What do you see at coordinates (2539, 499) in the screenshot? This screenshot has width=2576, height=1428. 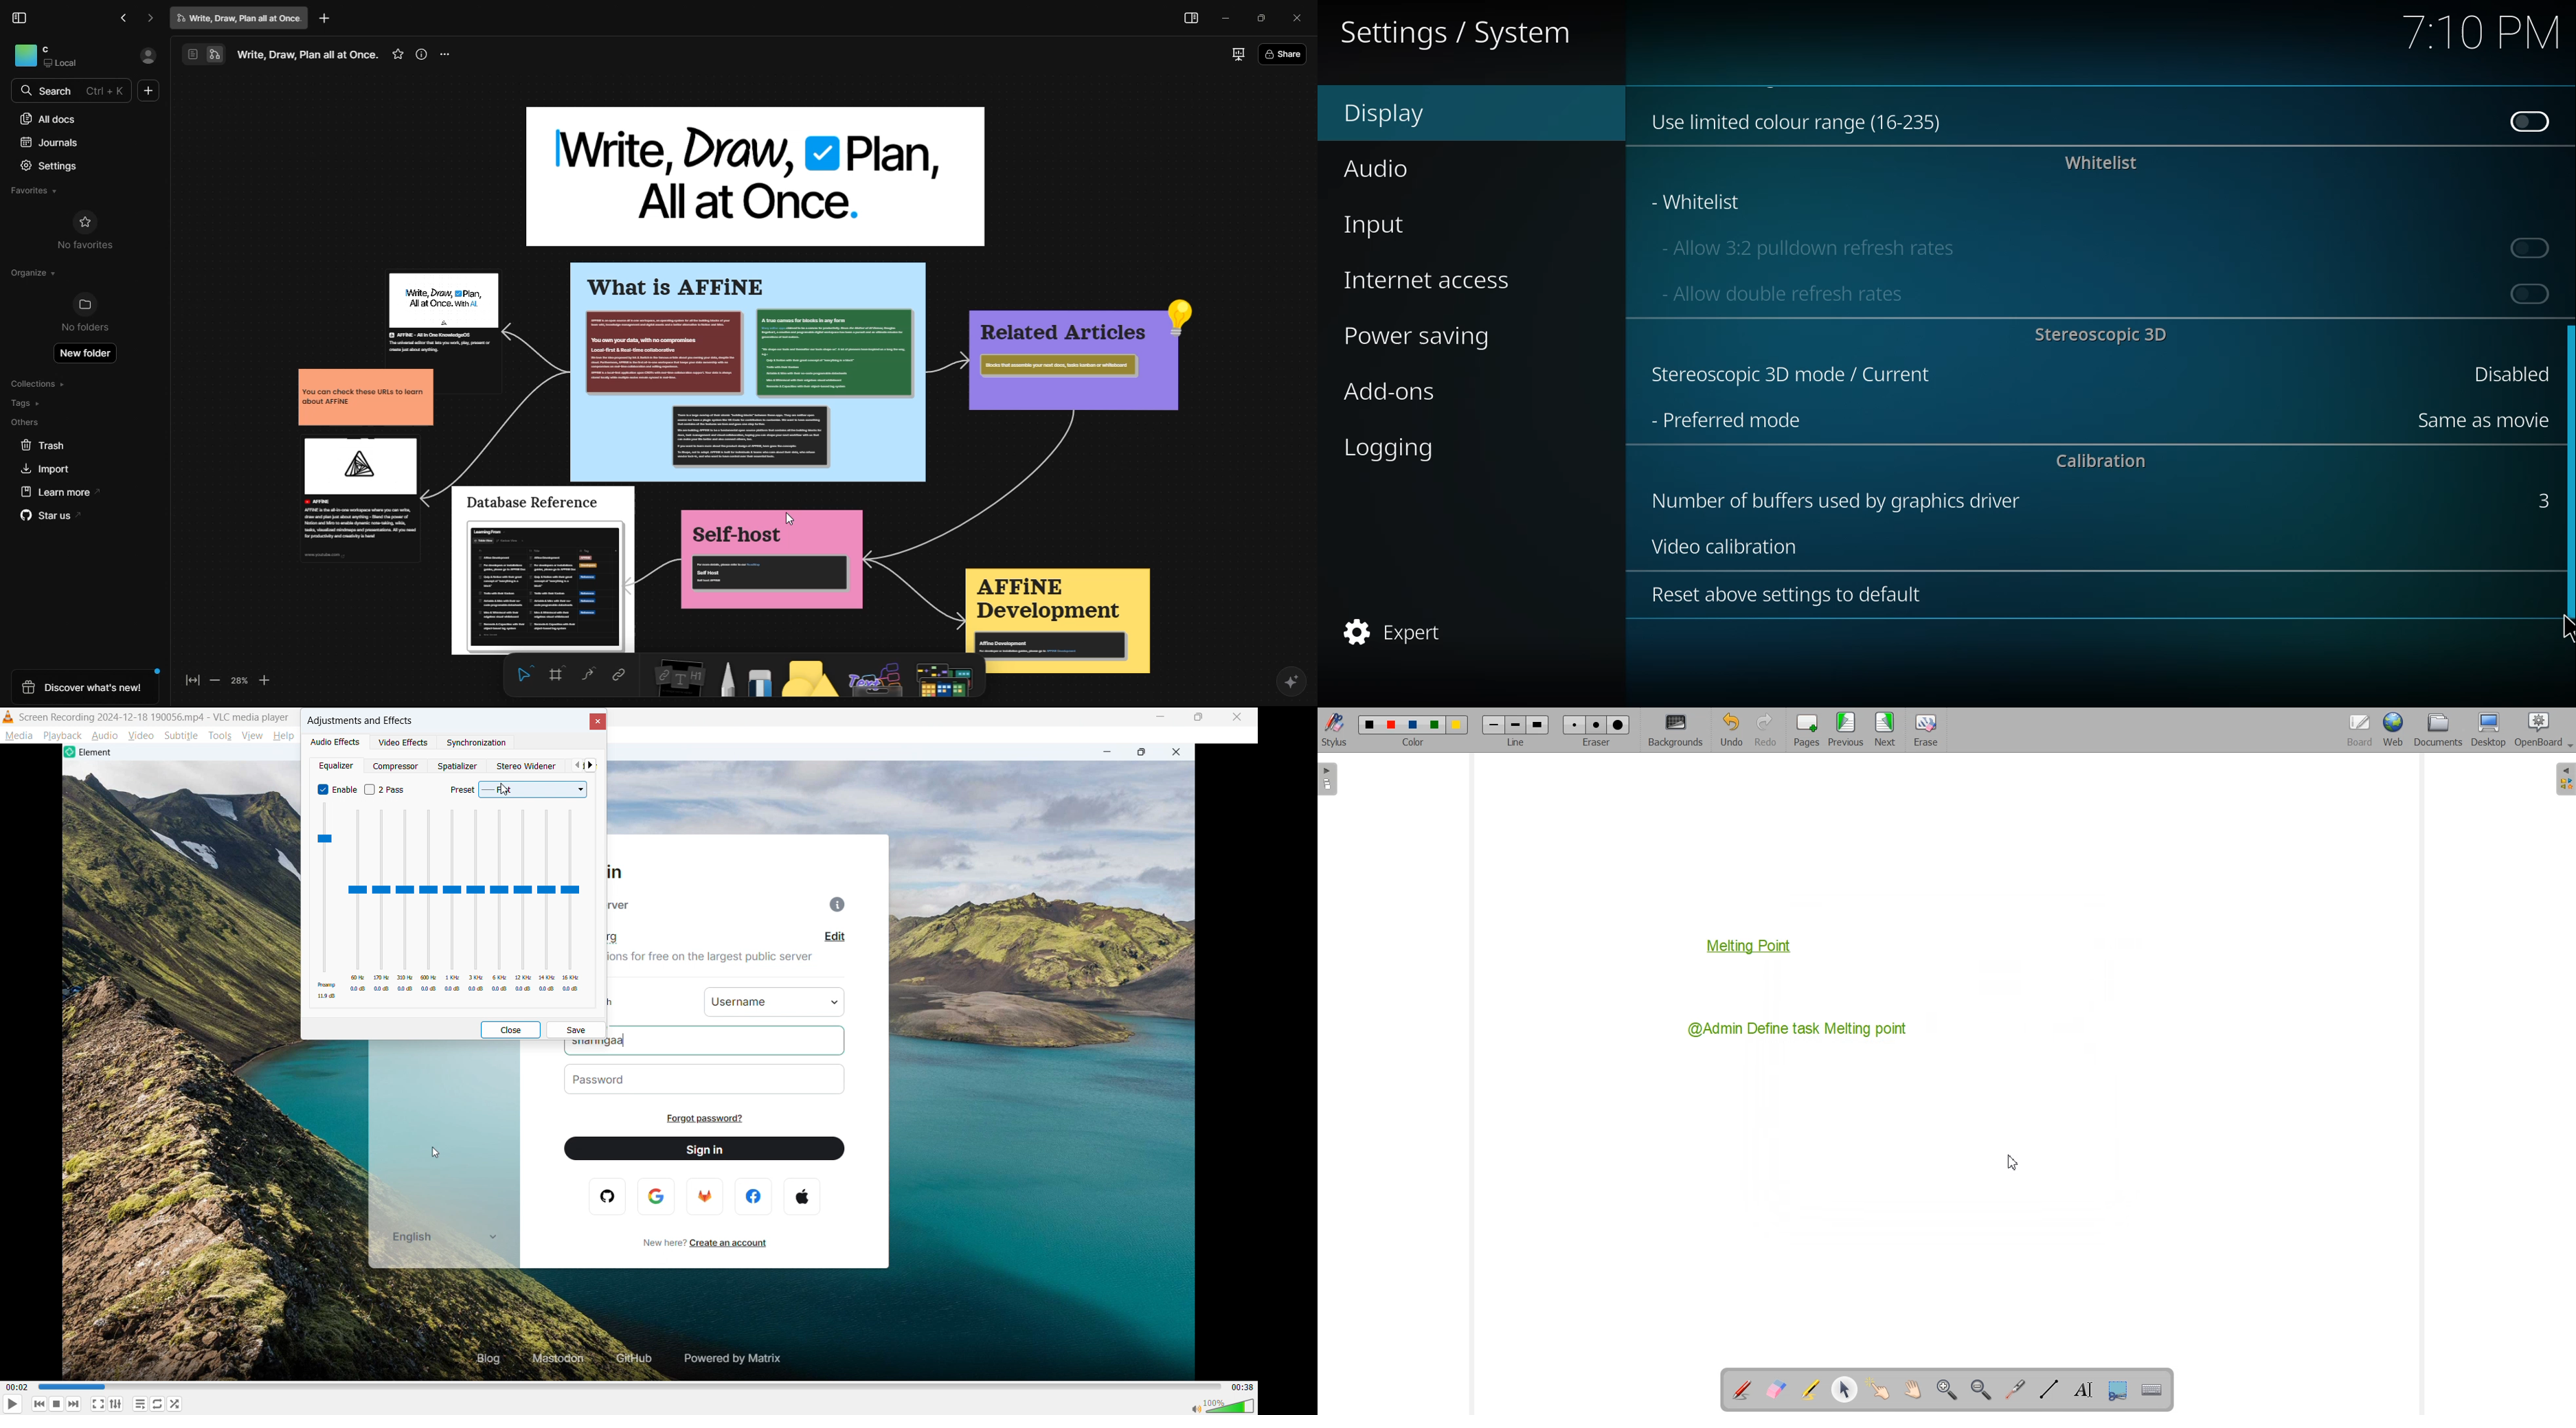 I see `3` at bounding box center [2539, 499].